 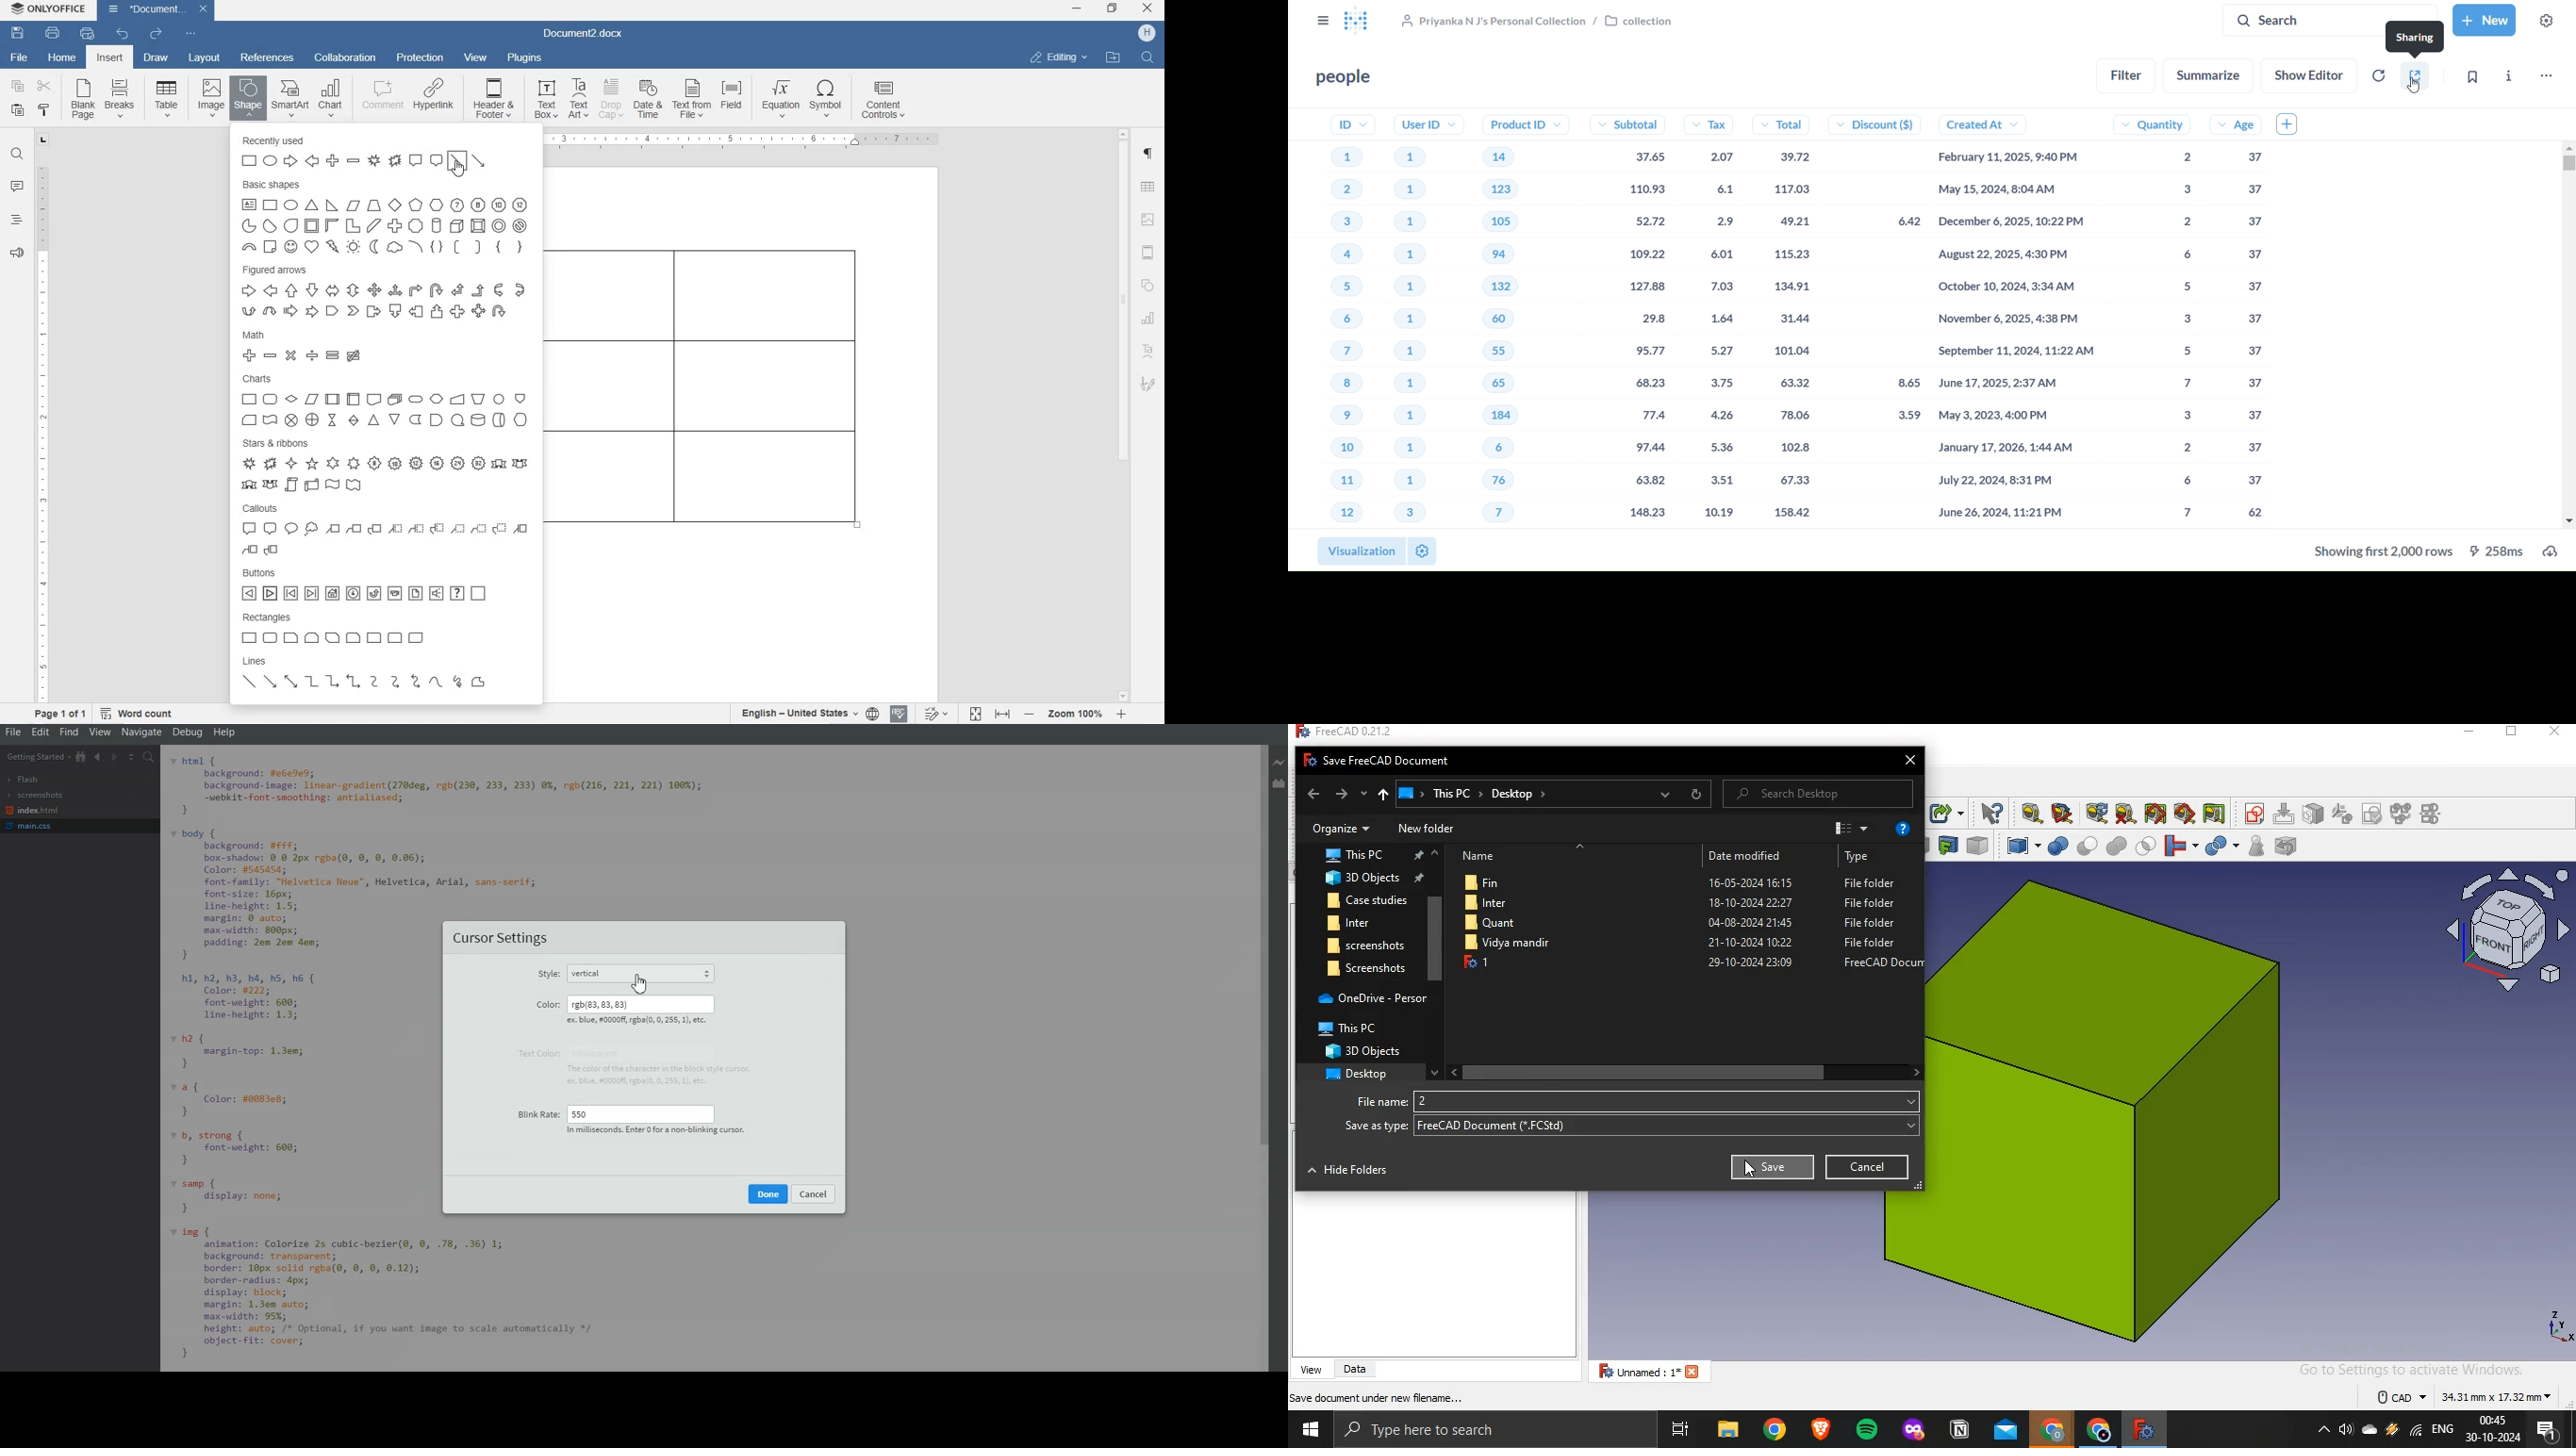 What do you see at coordinates (665, 1075) in the screenshot?
I see `The color of the character in the block style cursor.
‘ex. blue, #0000f, rgba(0, 0, 255, 1), etc.` at bounding box center [665, 1075].